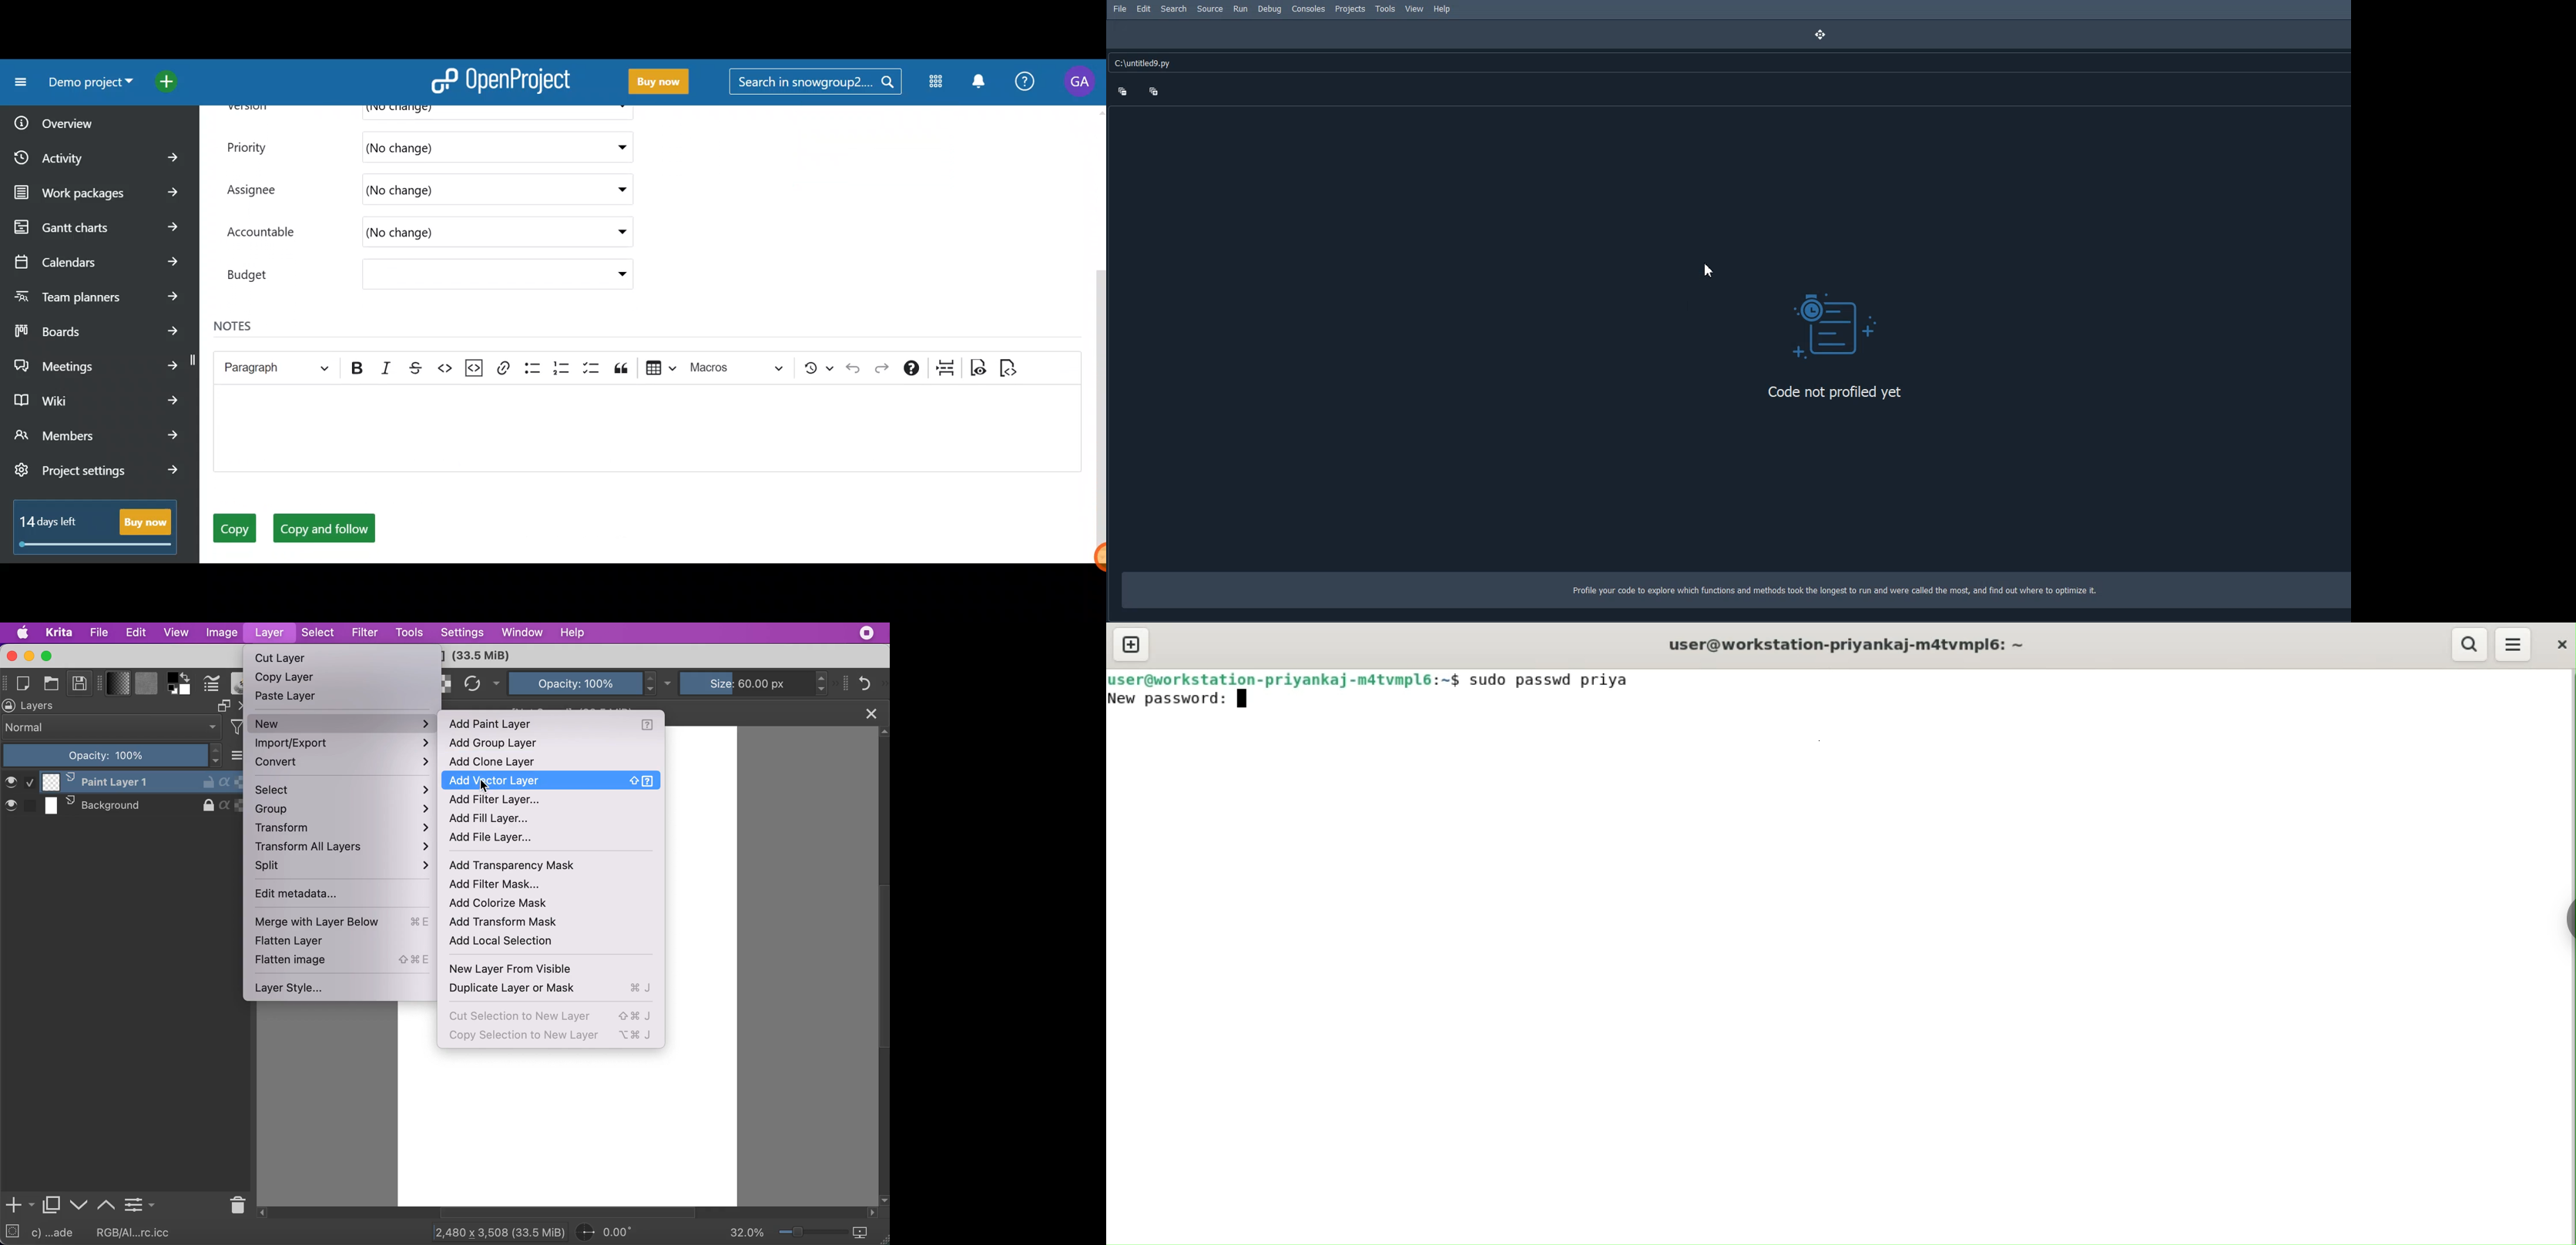 The image size is (2576, 1260). What do you see at coordinates (97, 228) in the screenshot?
I see `Gantt charts` at bounding box center [97, 228].